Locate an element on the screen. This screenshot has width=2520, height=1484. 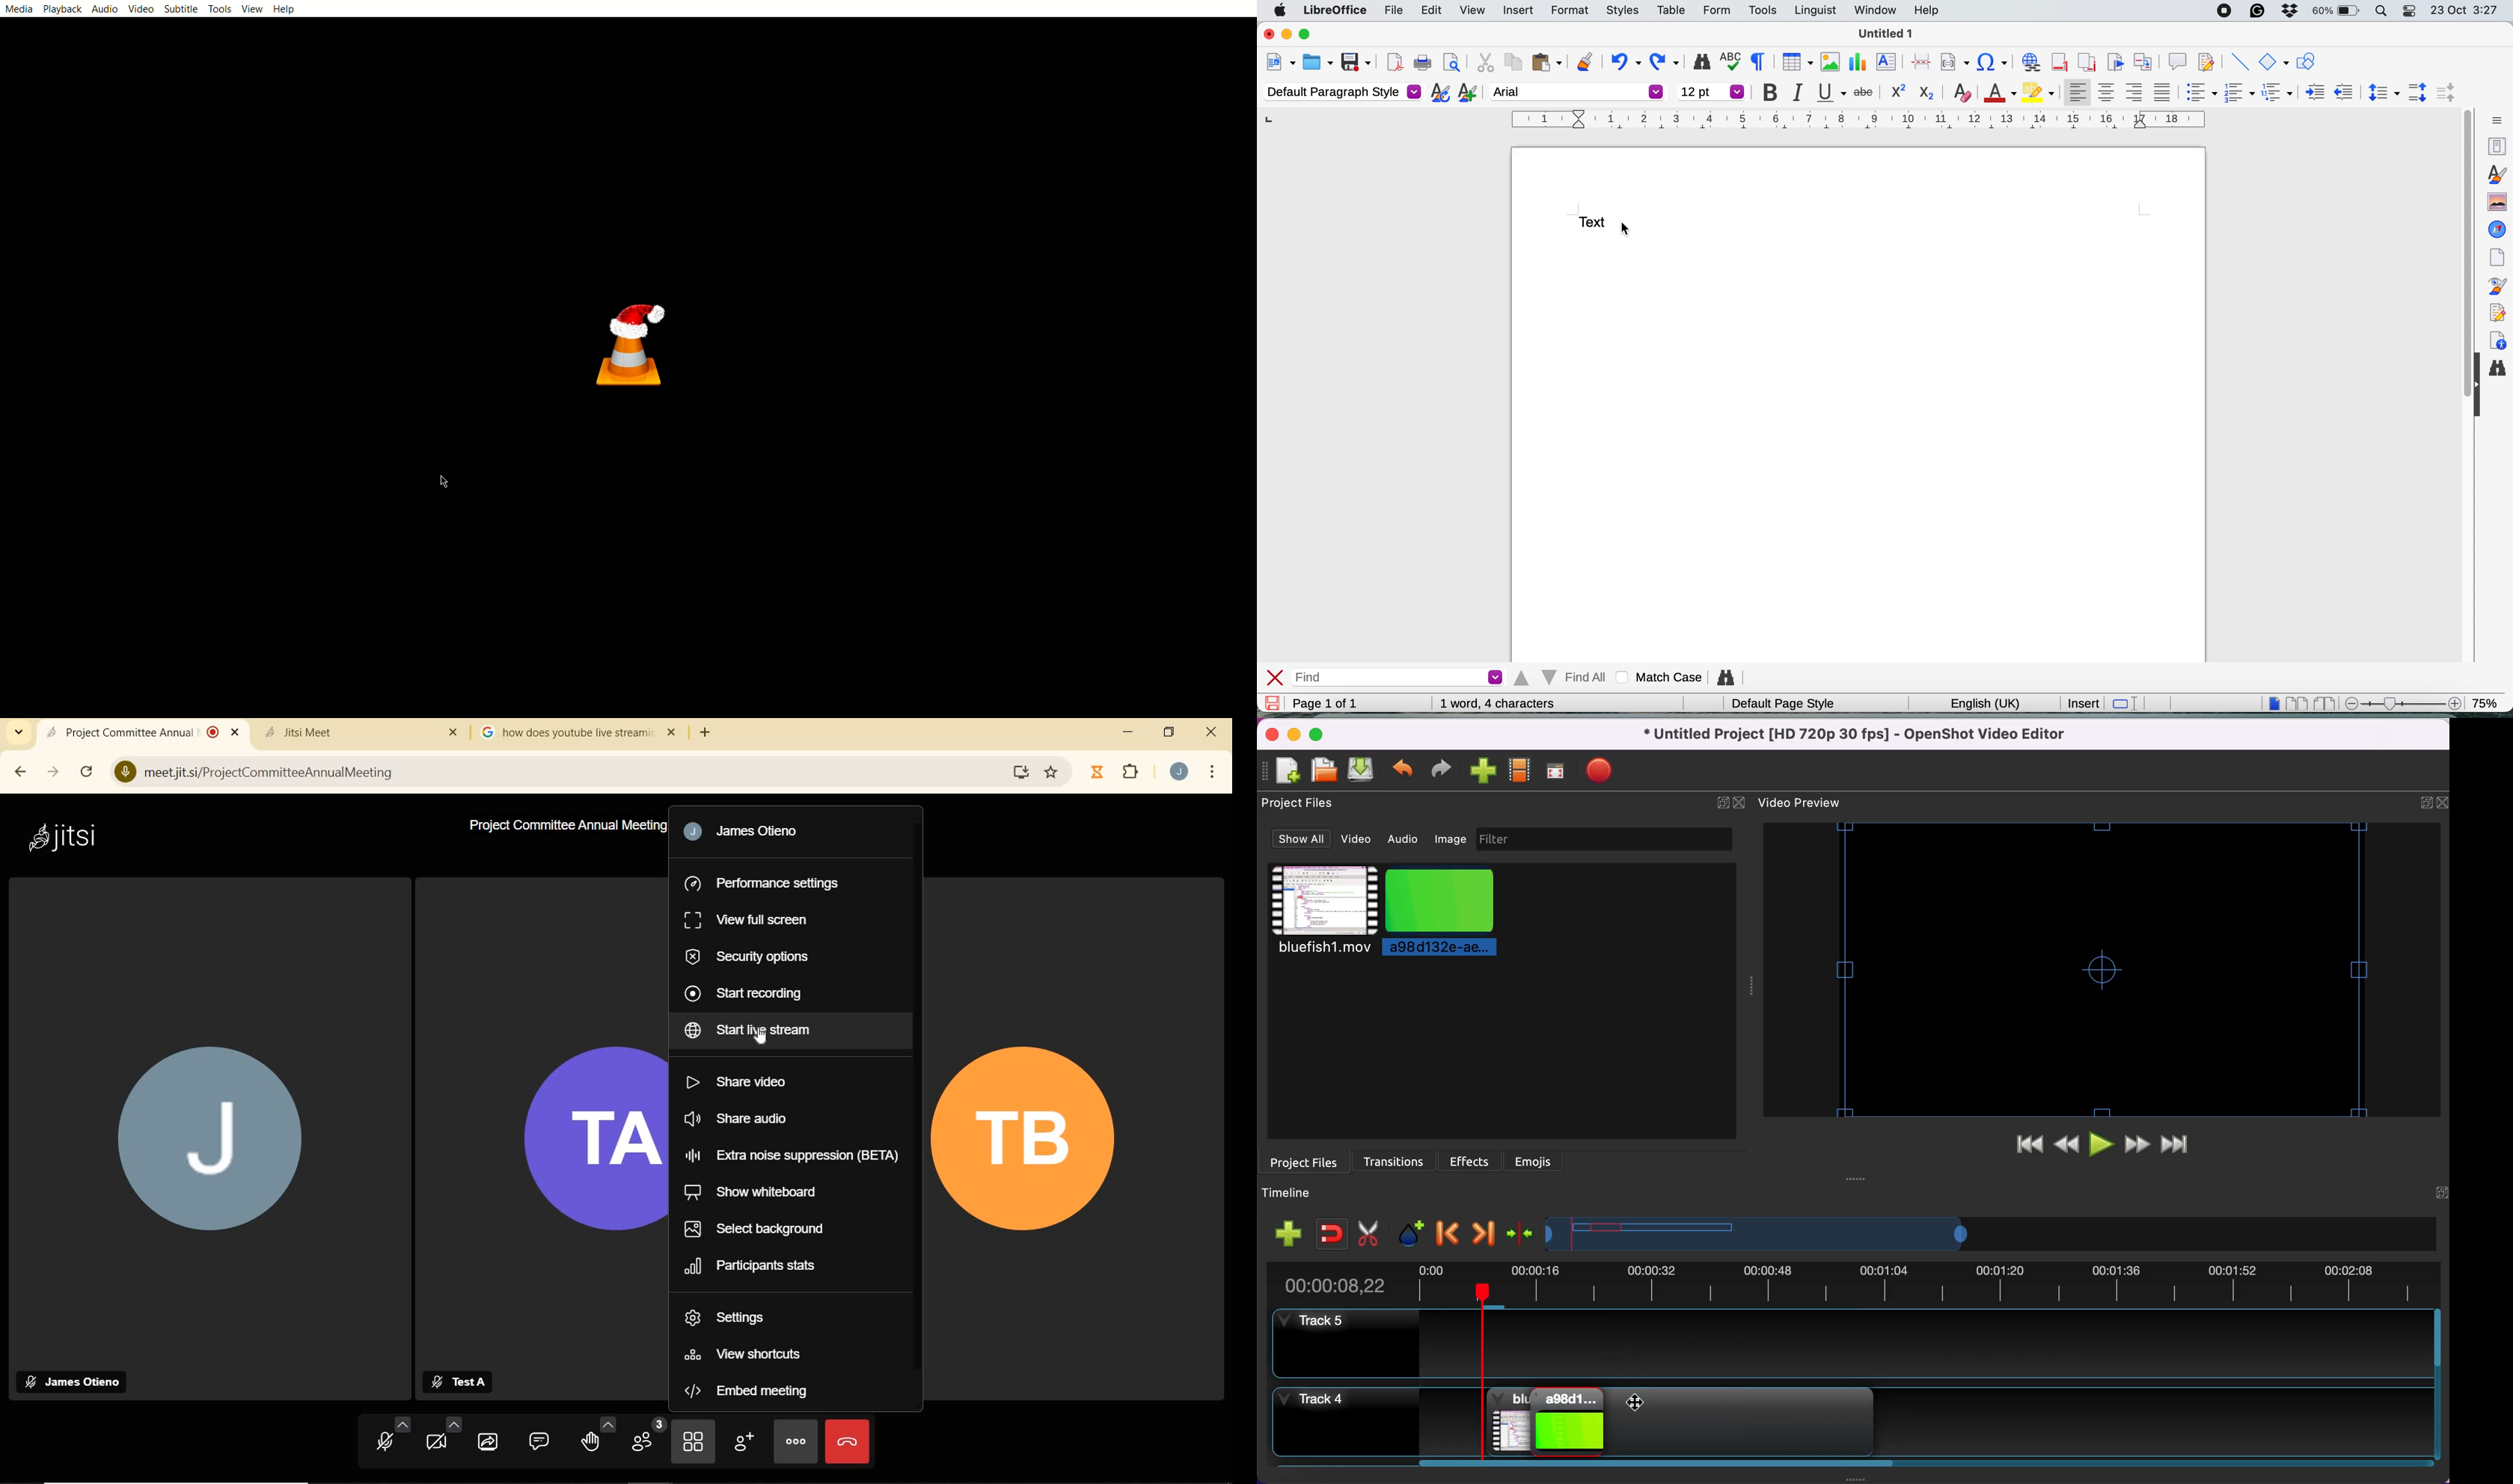
cut is located at coordinates (1483, 62).